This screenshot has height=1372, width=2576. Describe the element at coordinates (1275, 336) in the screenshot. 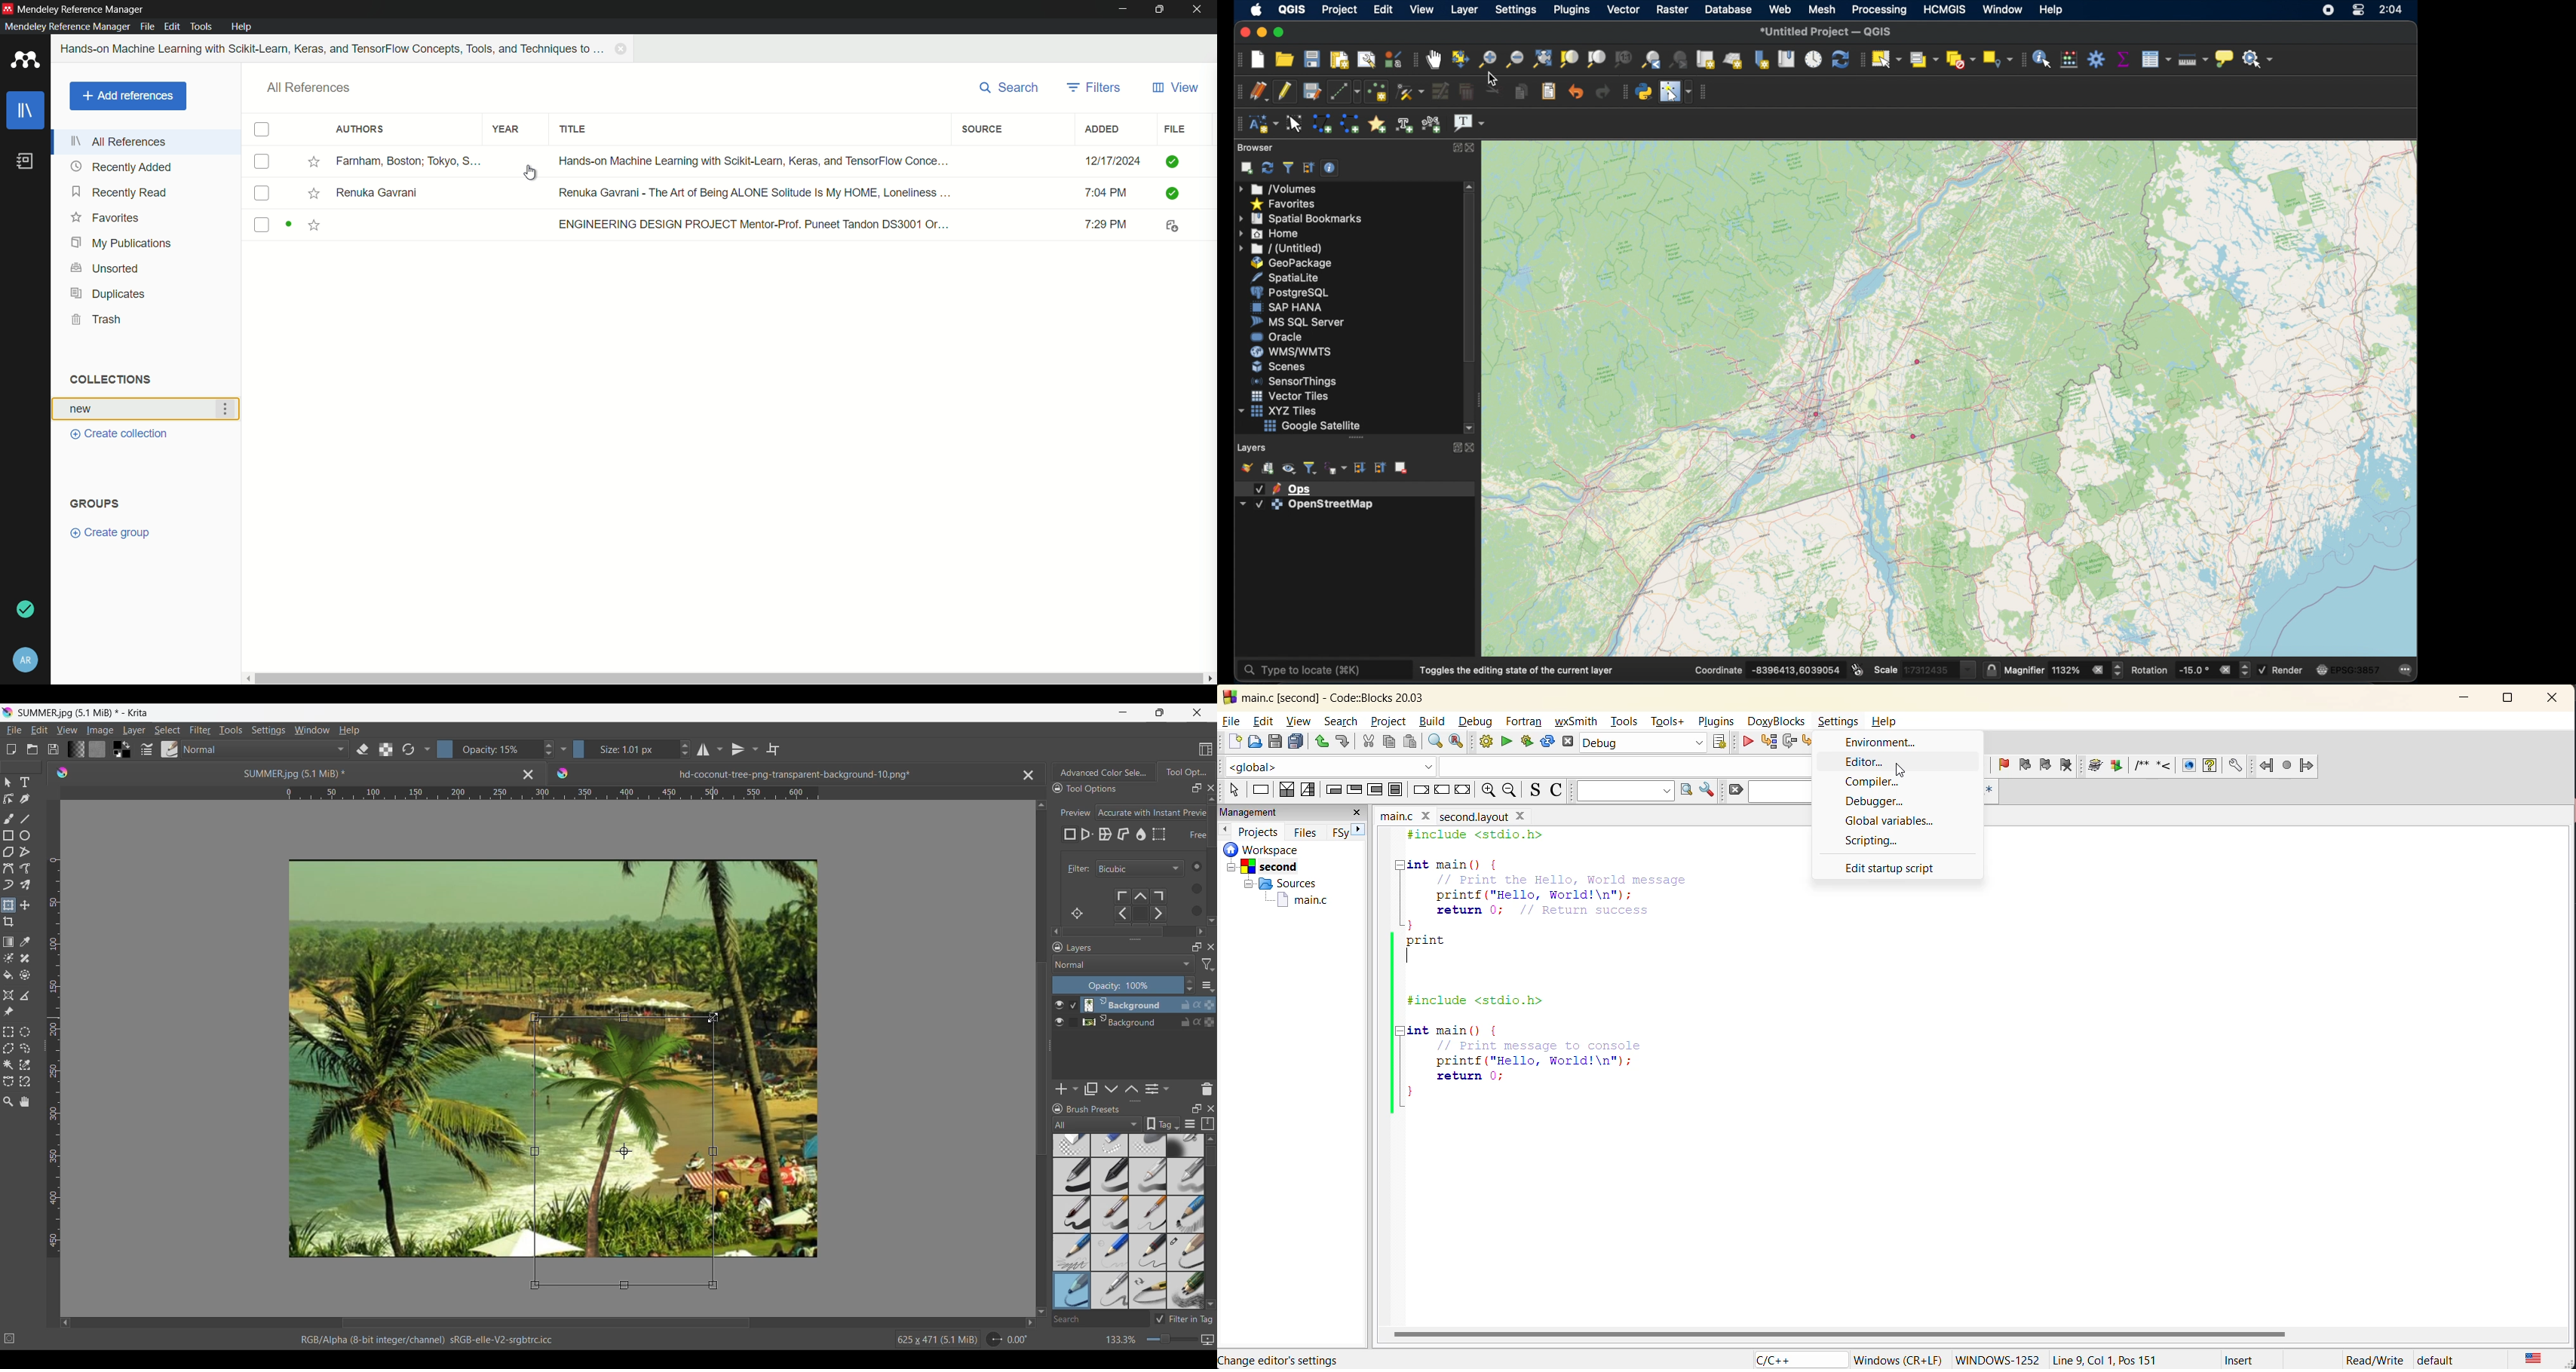

I see `oracle` at that location.